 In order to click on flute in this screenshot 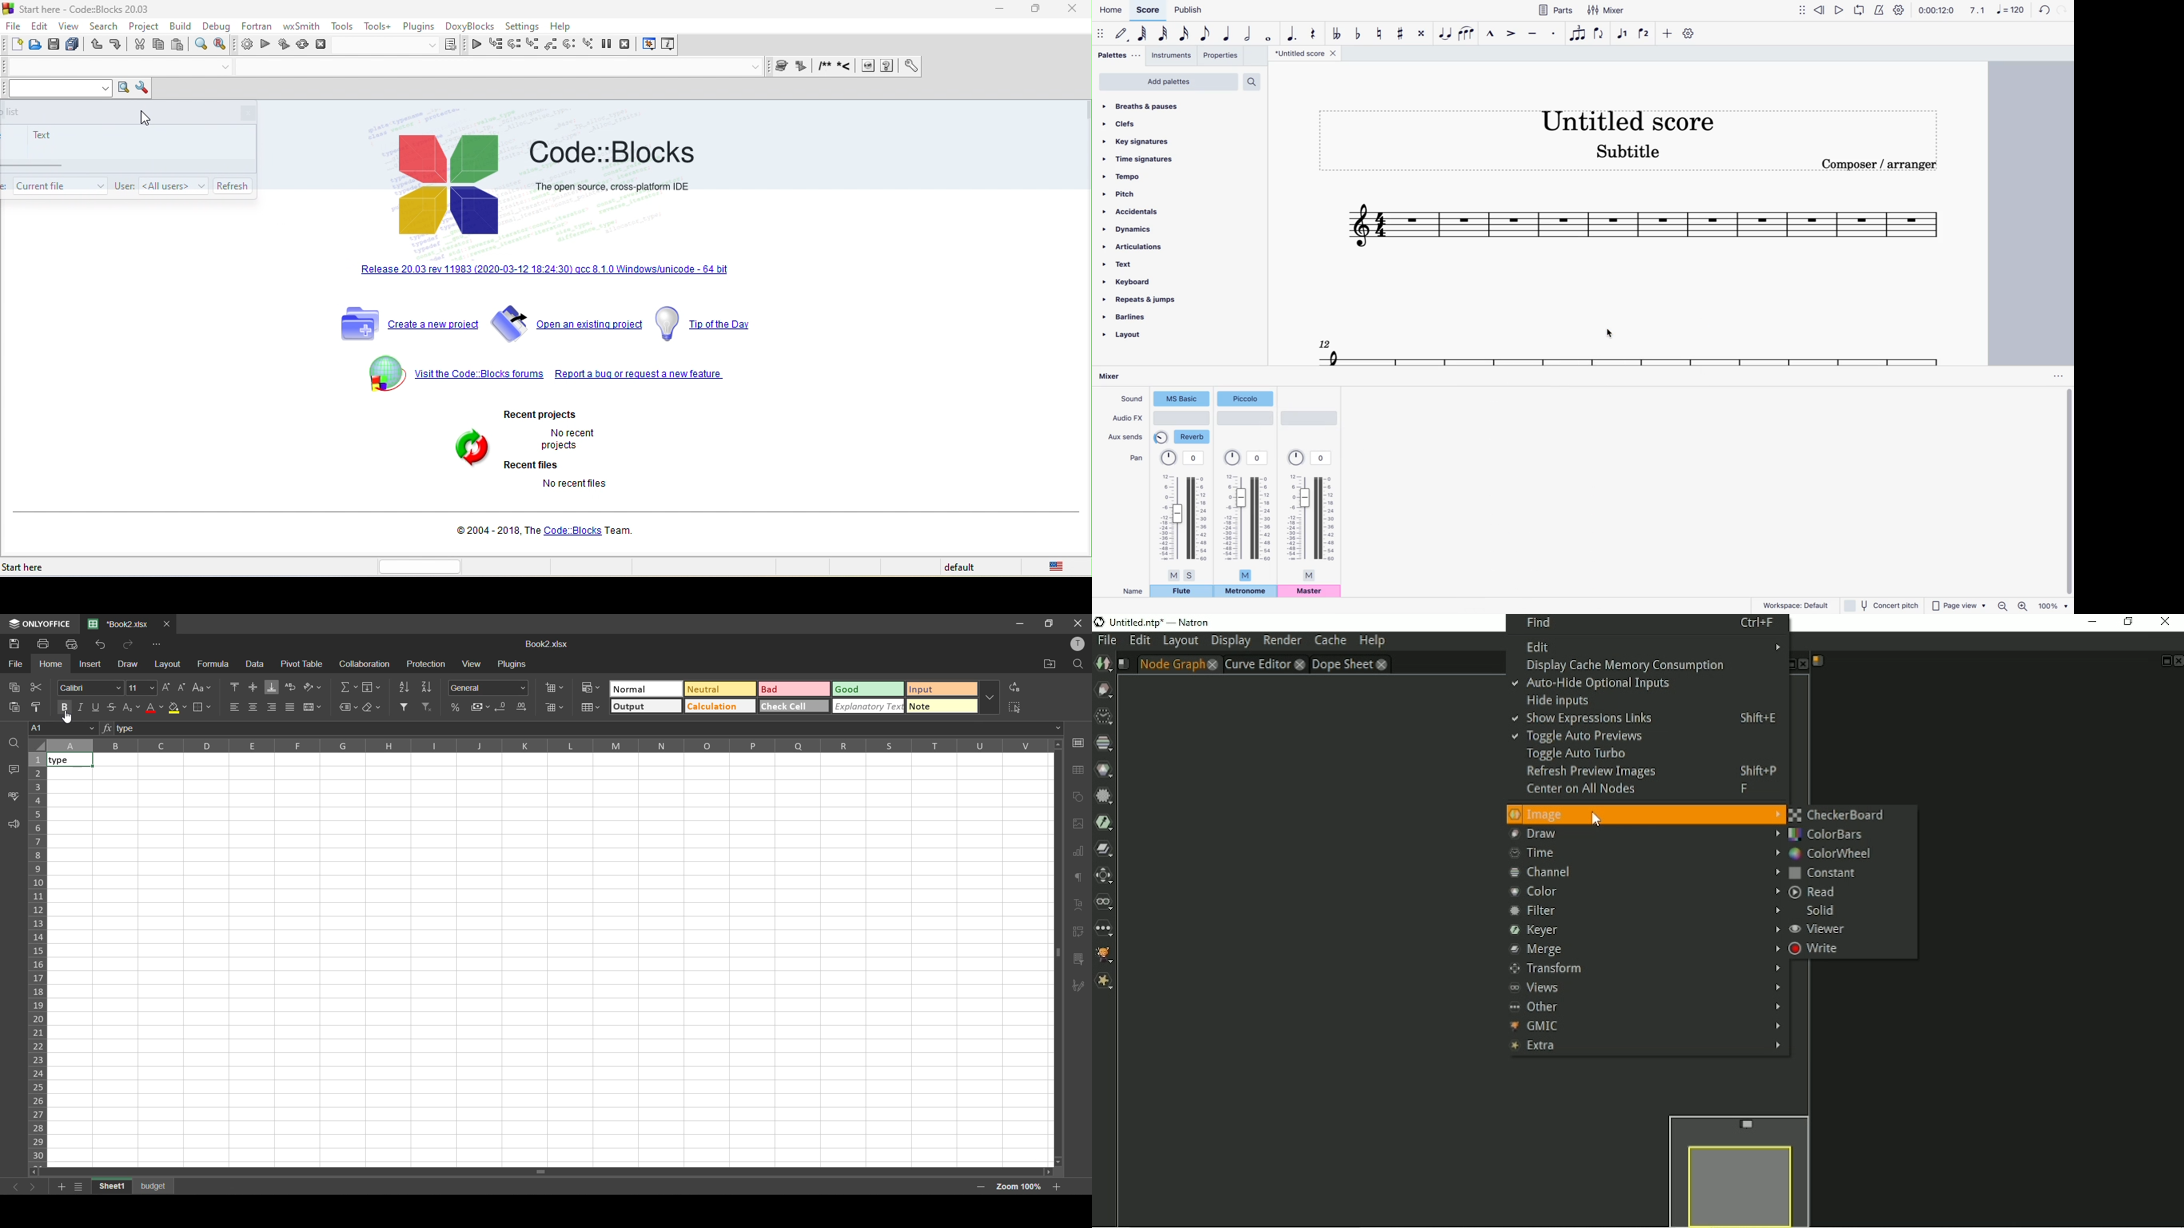, I will do `click(1182, 593)`.